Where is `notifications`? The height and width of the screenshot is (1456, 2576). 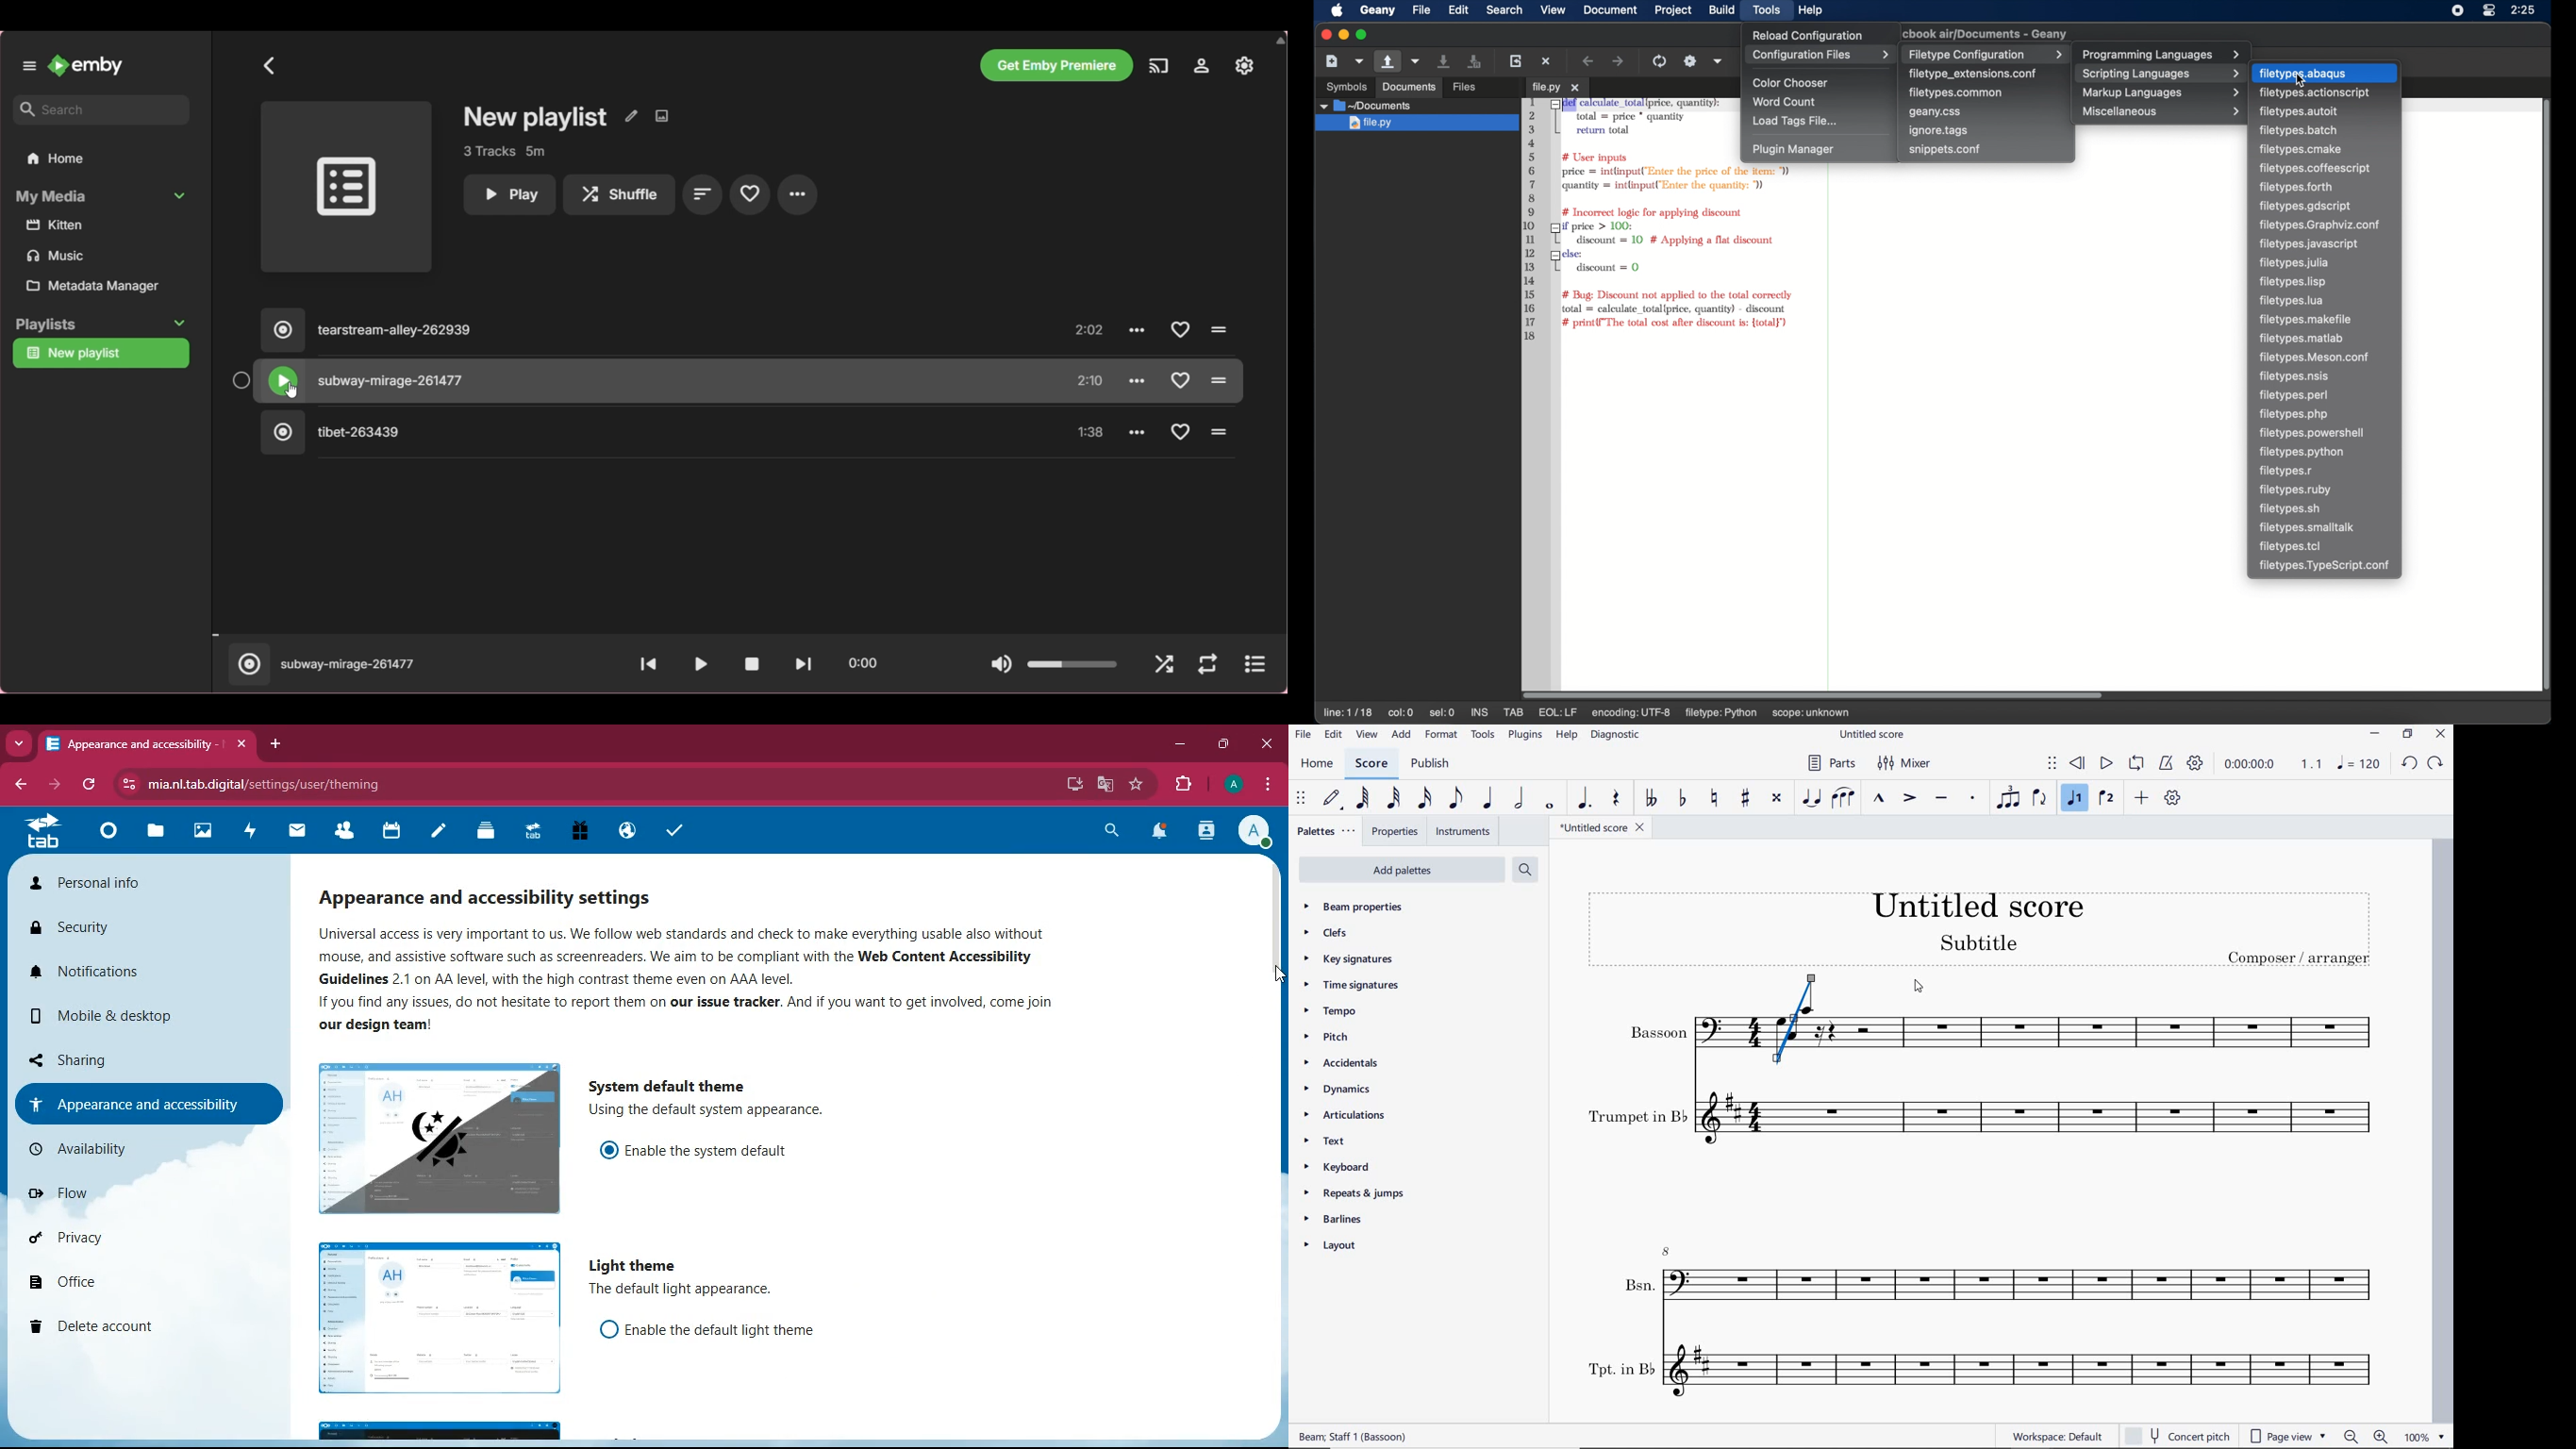 notifications is located at coordinates (1164, 833).